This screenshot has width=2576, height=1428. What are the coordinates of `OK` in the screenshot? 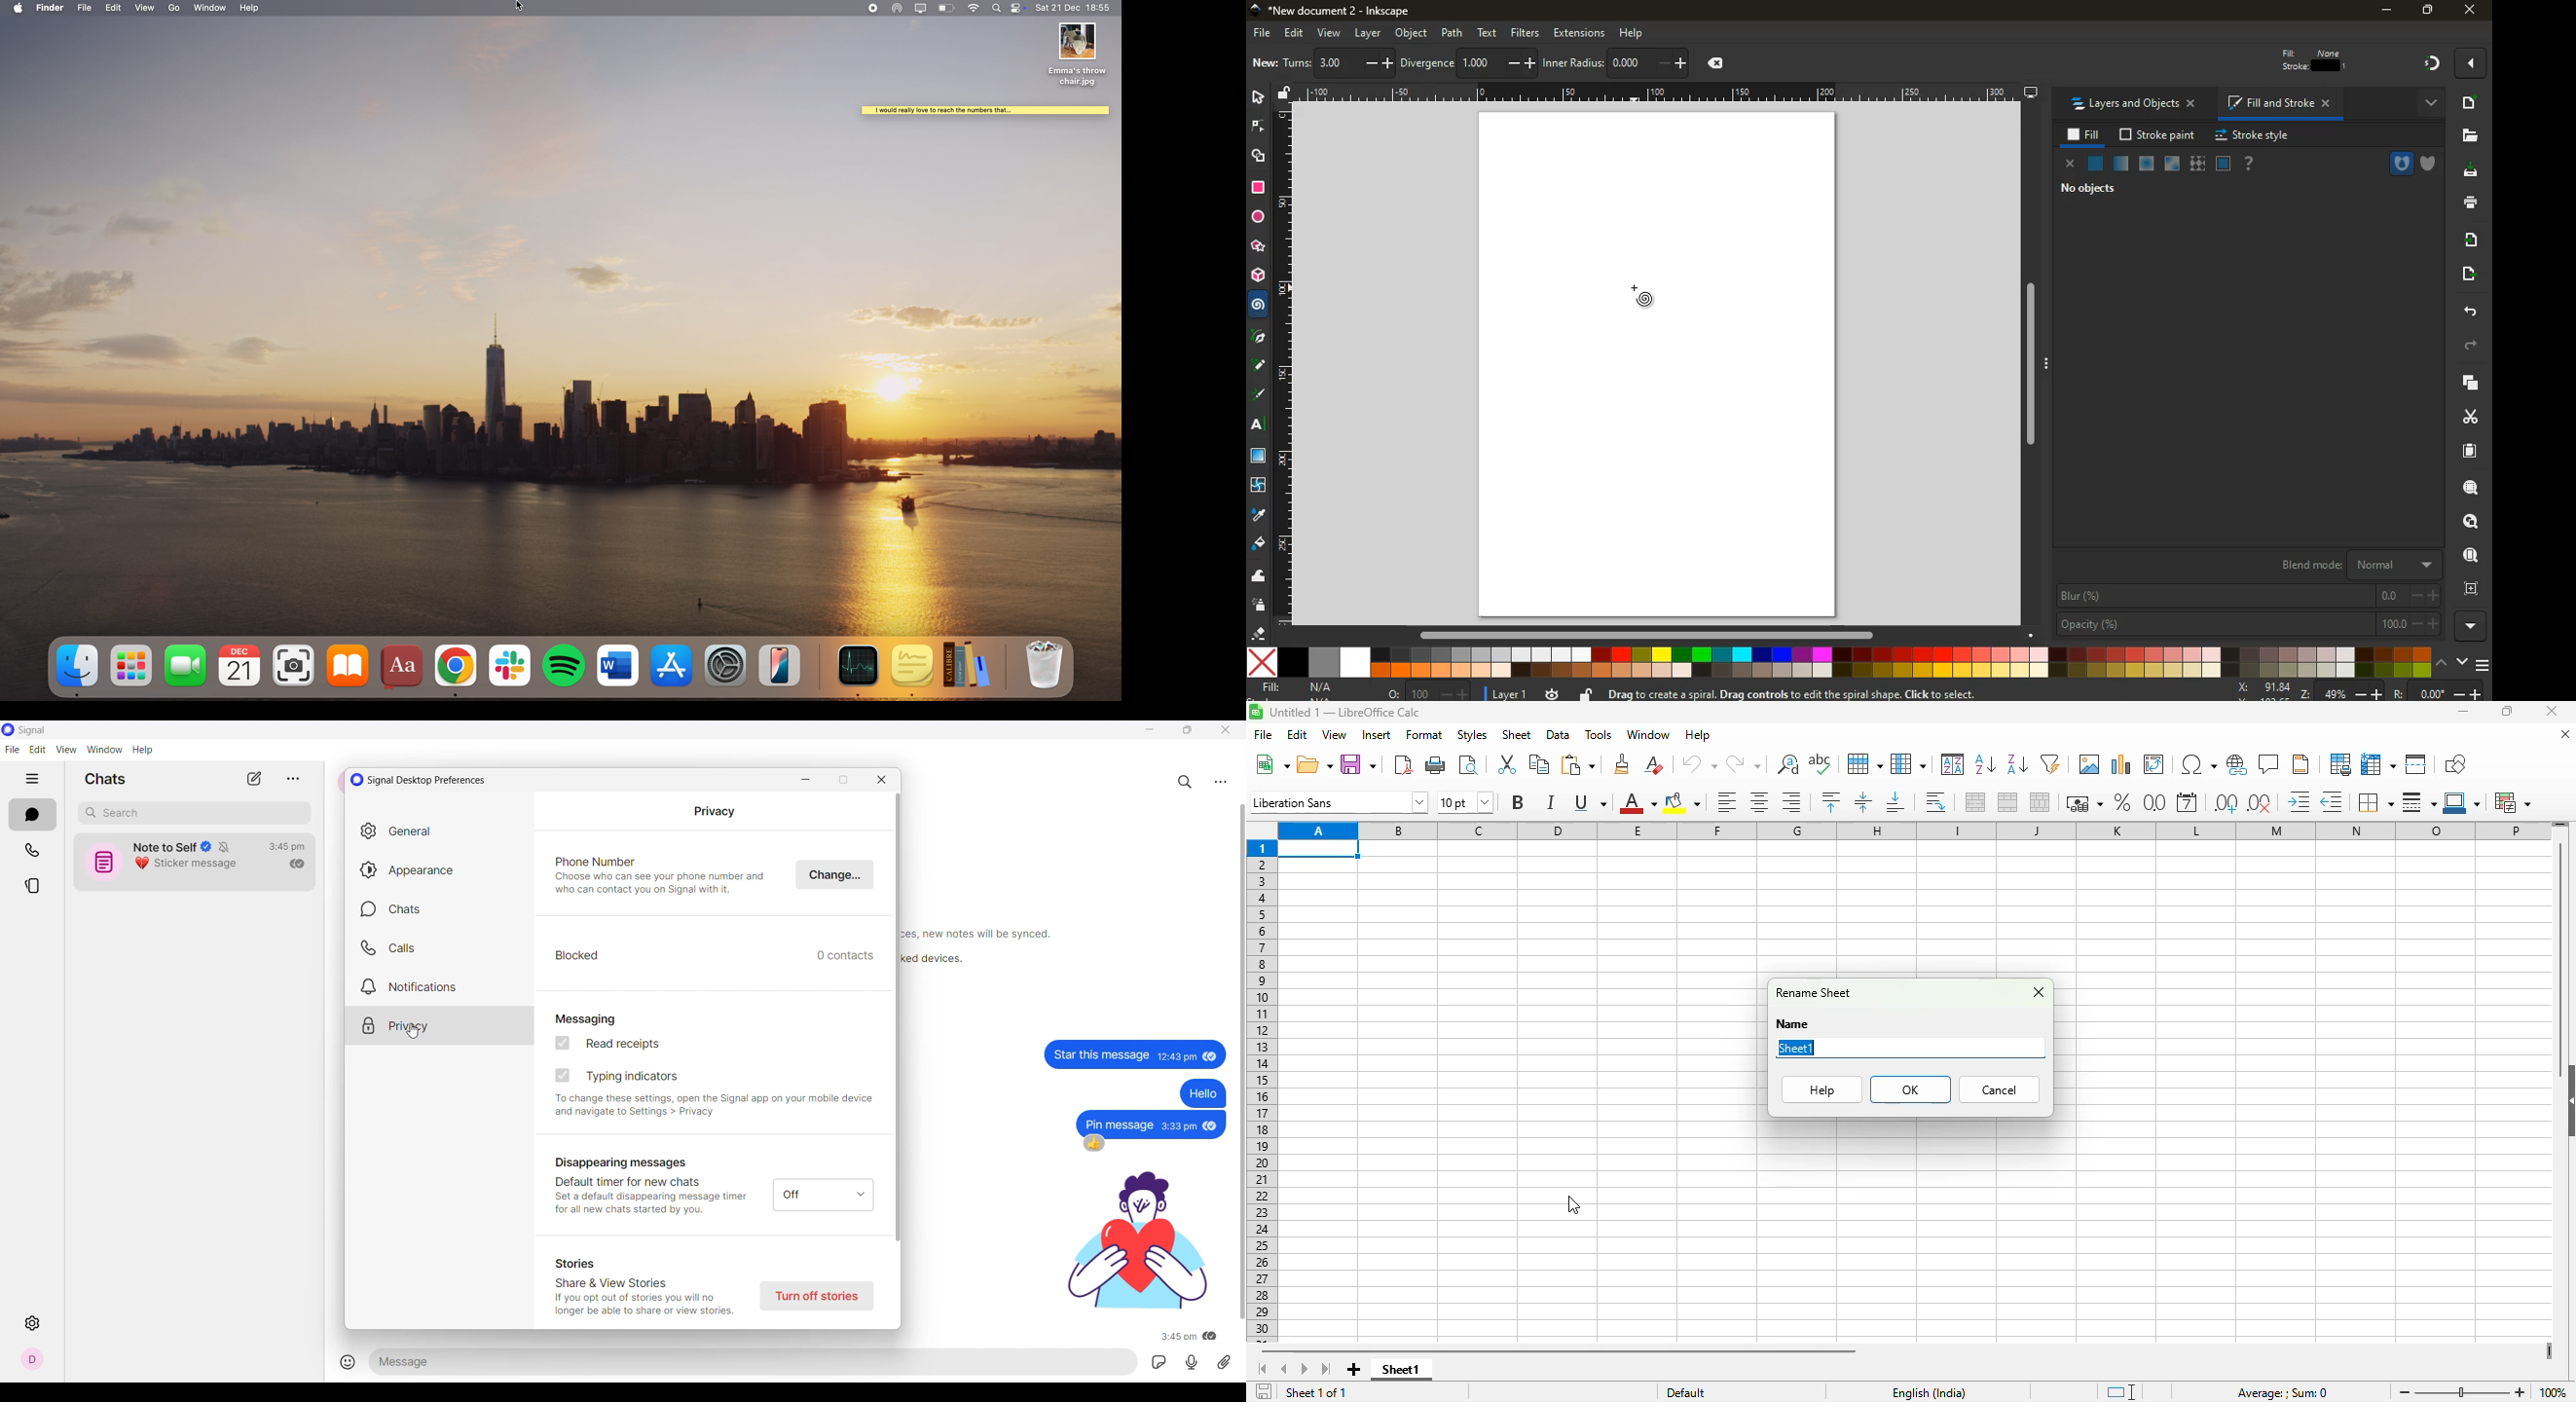 It's located at (1910, 1089).